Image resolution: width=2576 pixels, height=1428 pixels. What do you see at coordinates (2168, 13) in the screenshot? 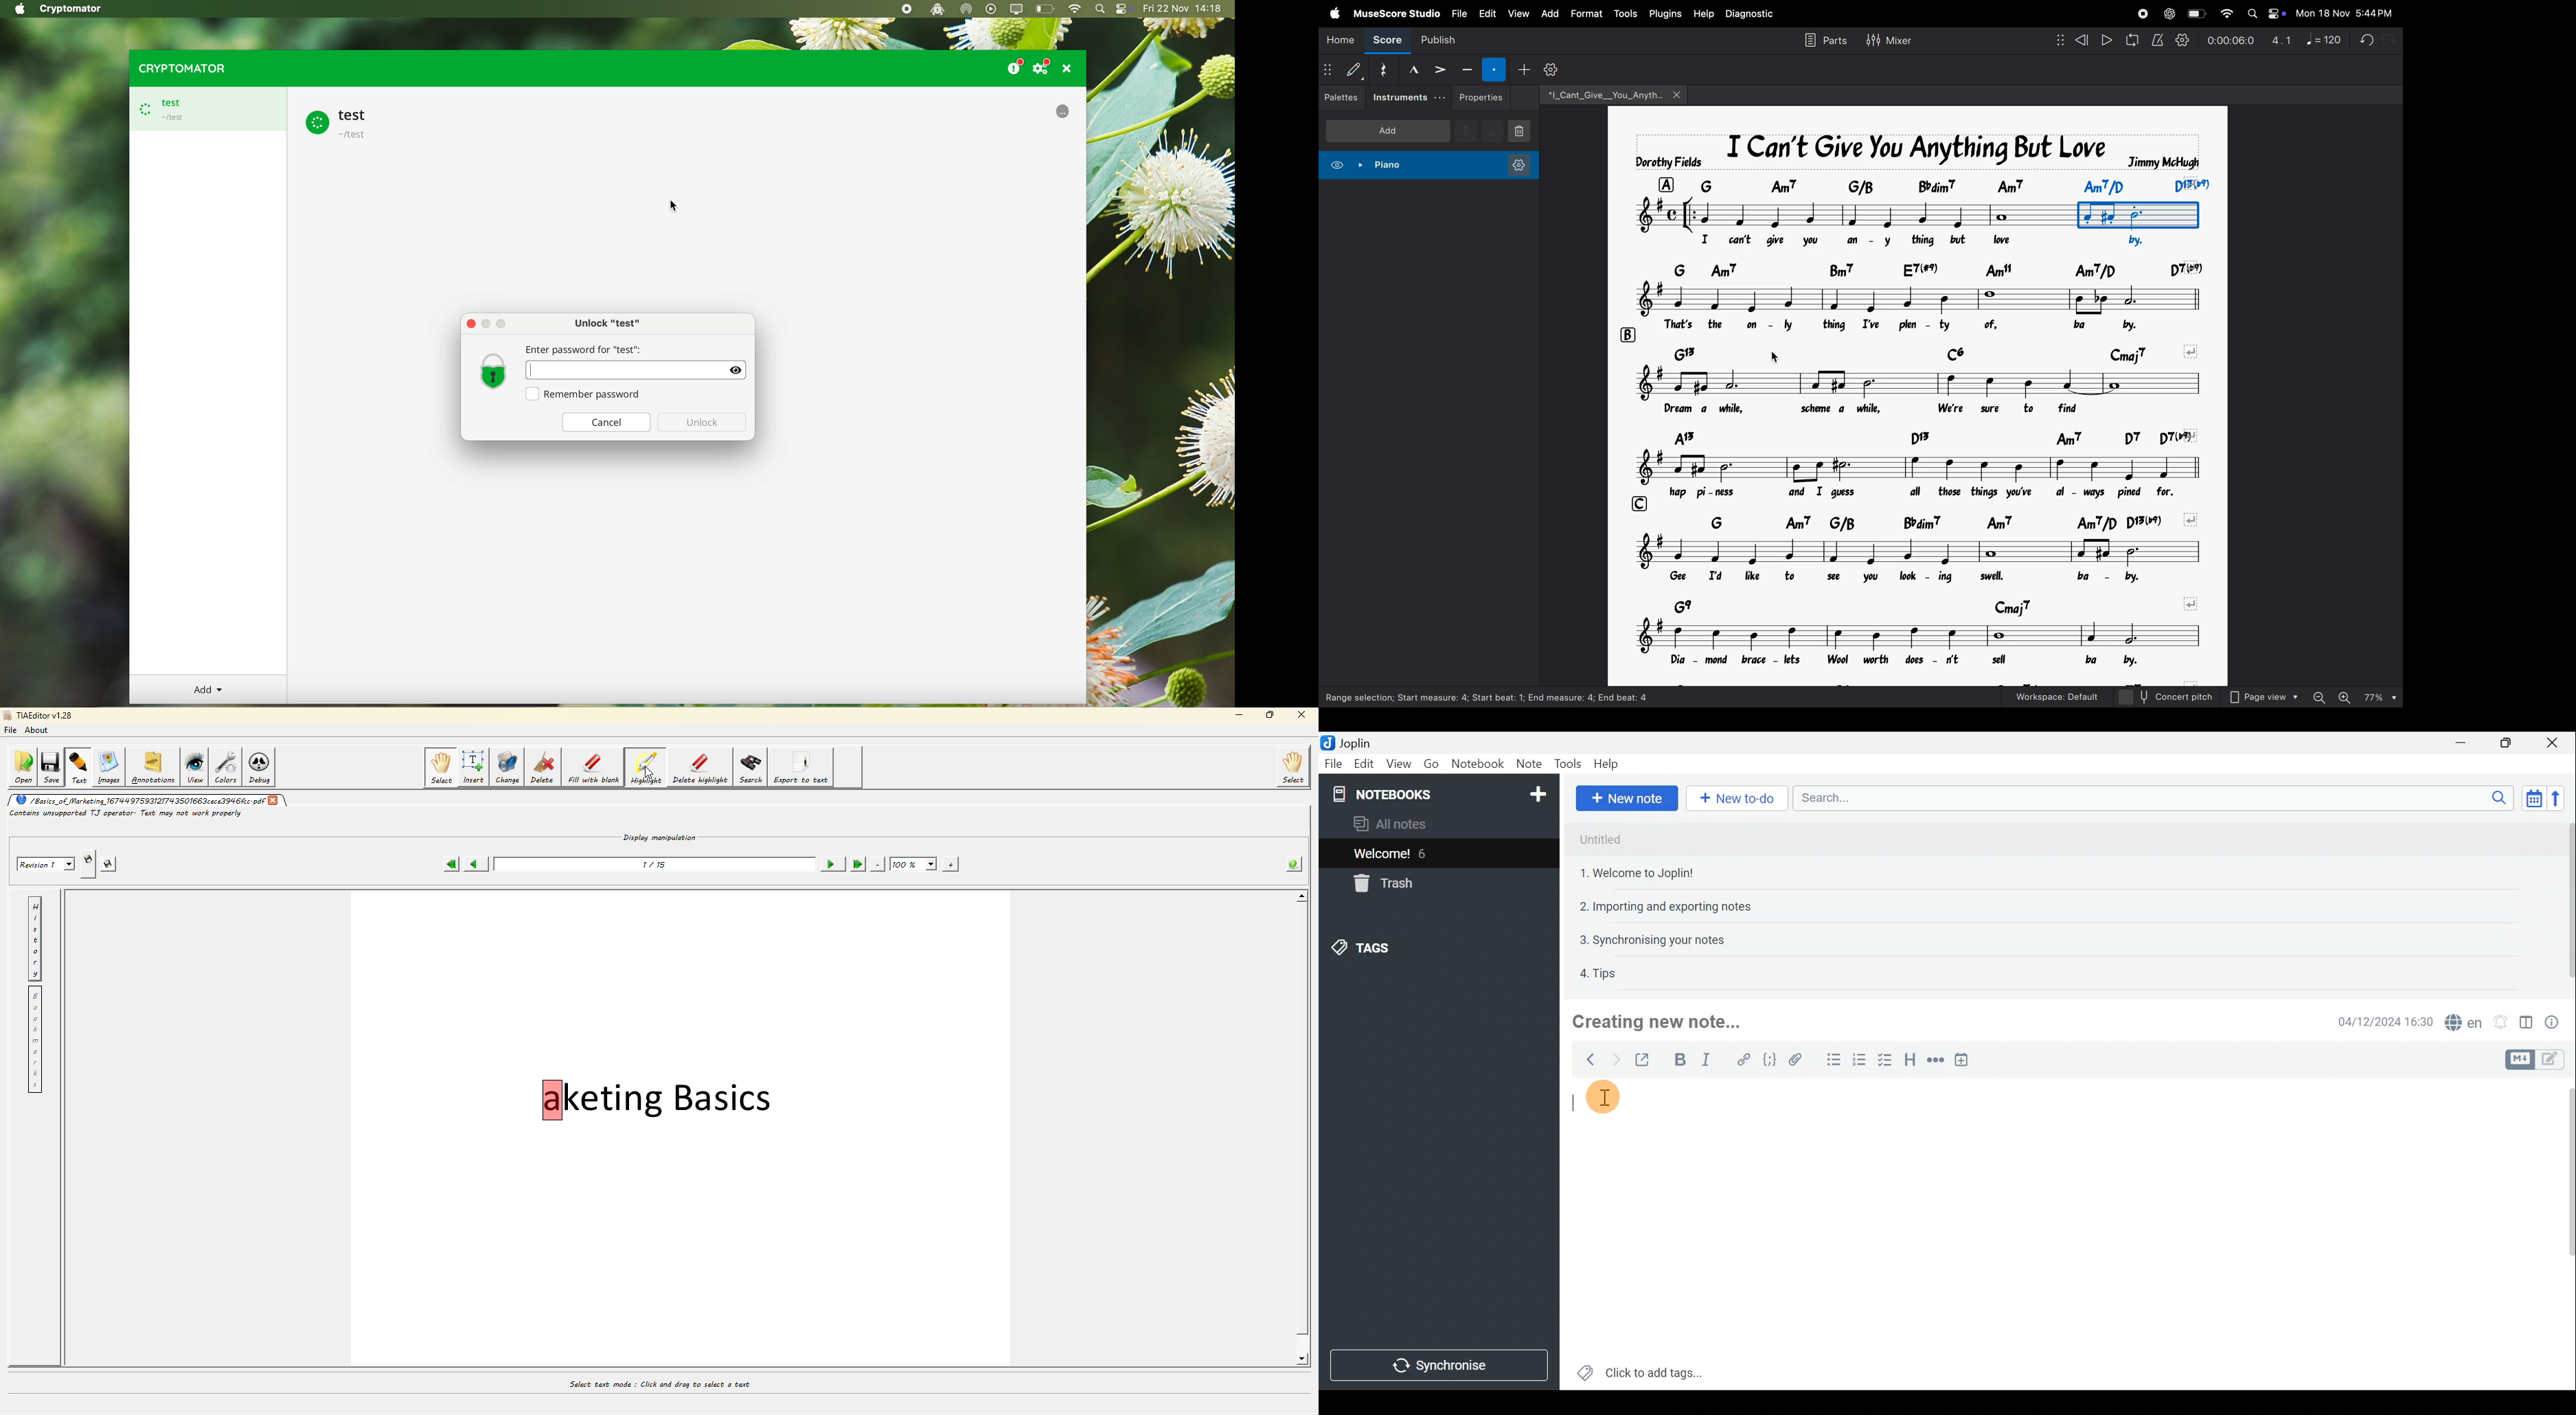
I see `chatgpt` at bounding box center [2168, 13].